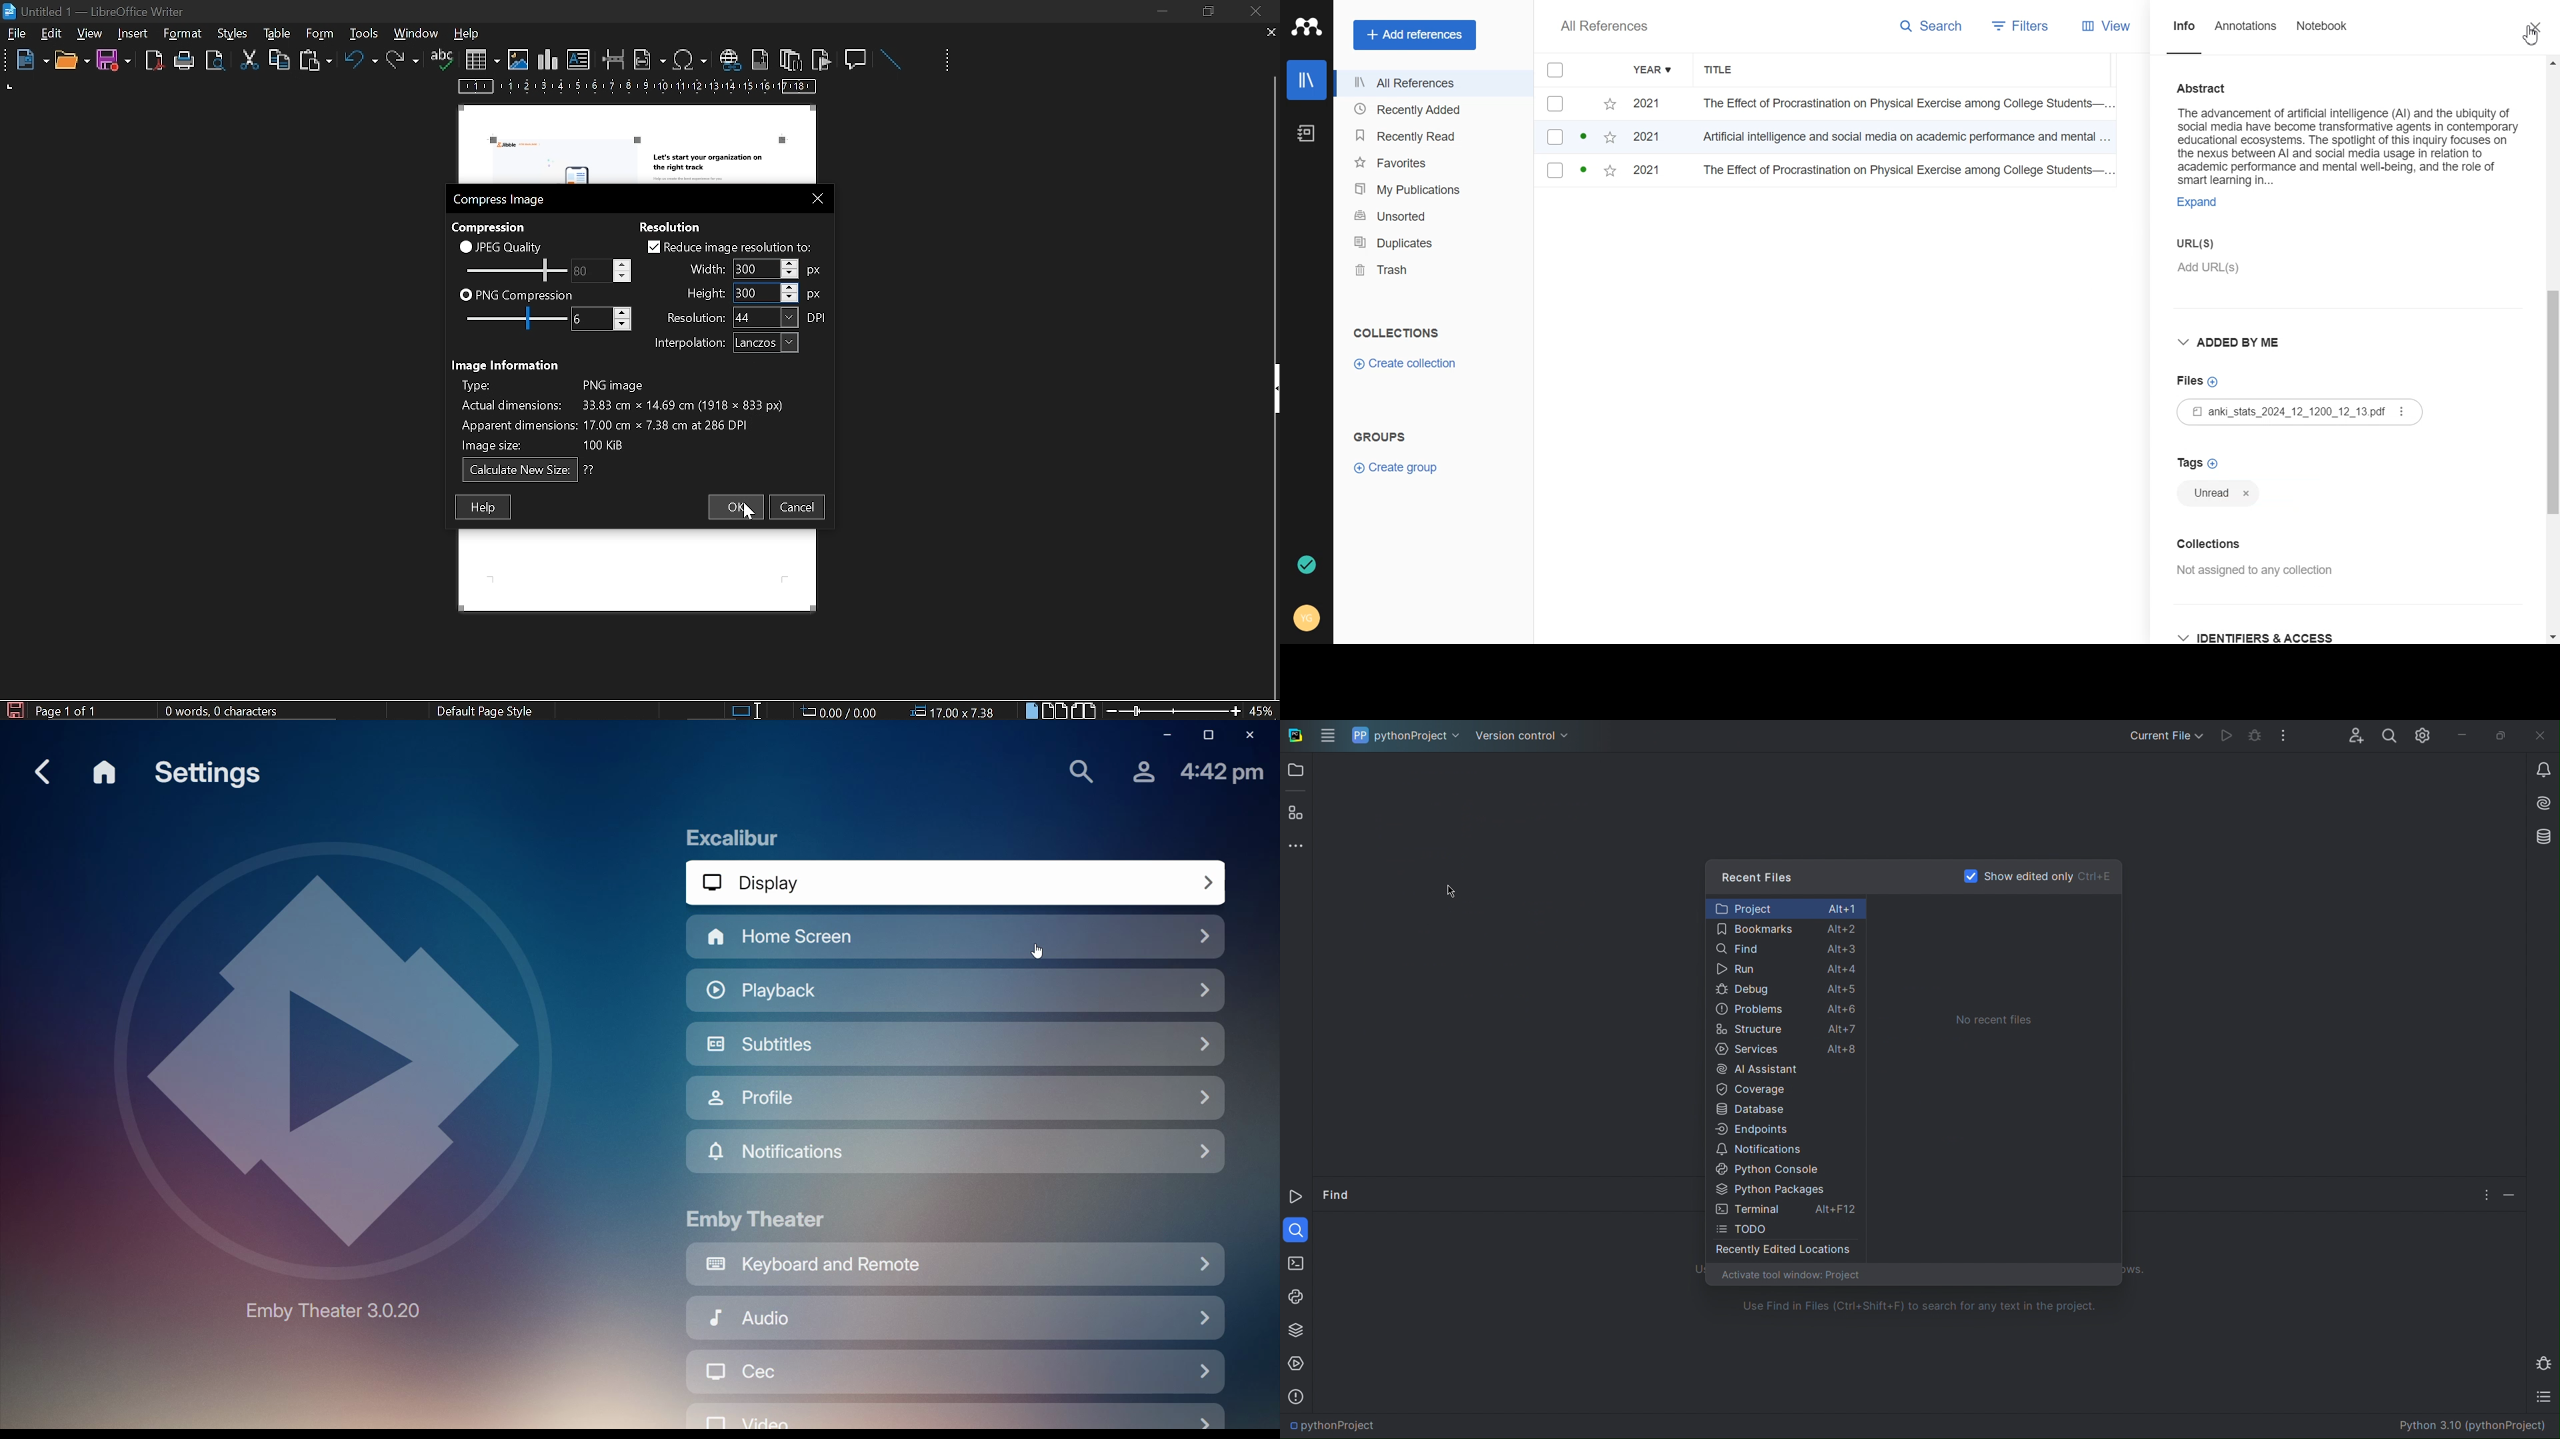  Describe the element at coordinates (1306, 618) in the screenshot. I see `Account` at that location.